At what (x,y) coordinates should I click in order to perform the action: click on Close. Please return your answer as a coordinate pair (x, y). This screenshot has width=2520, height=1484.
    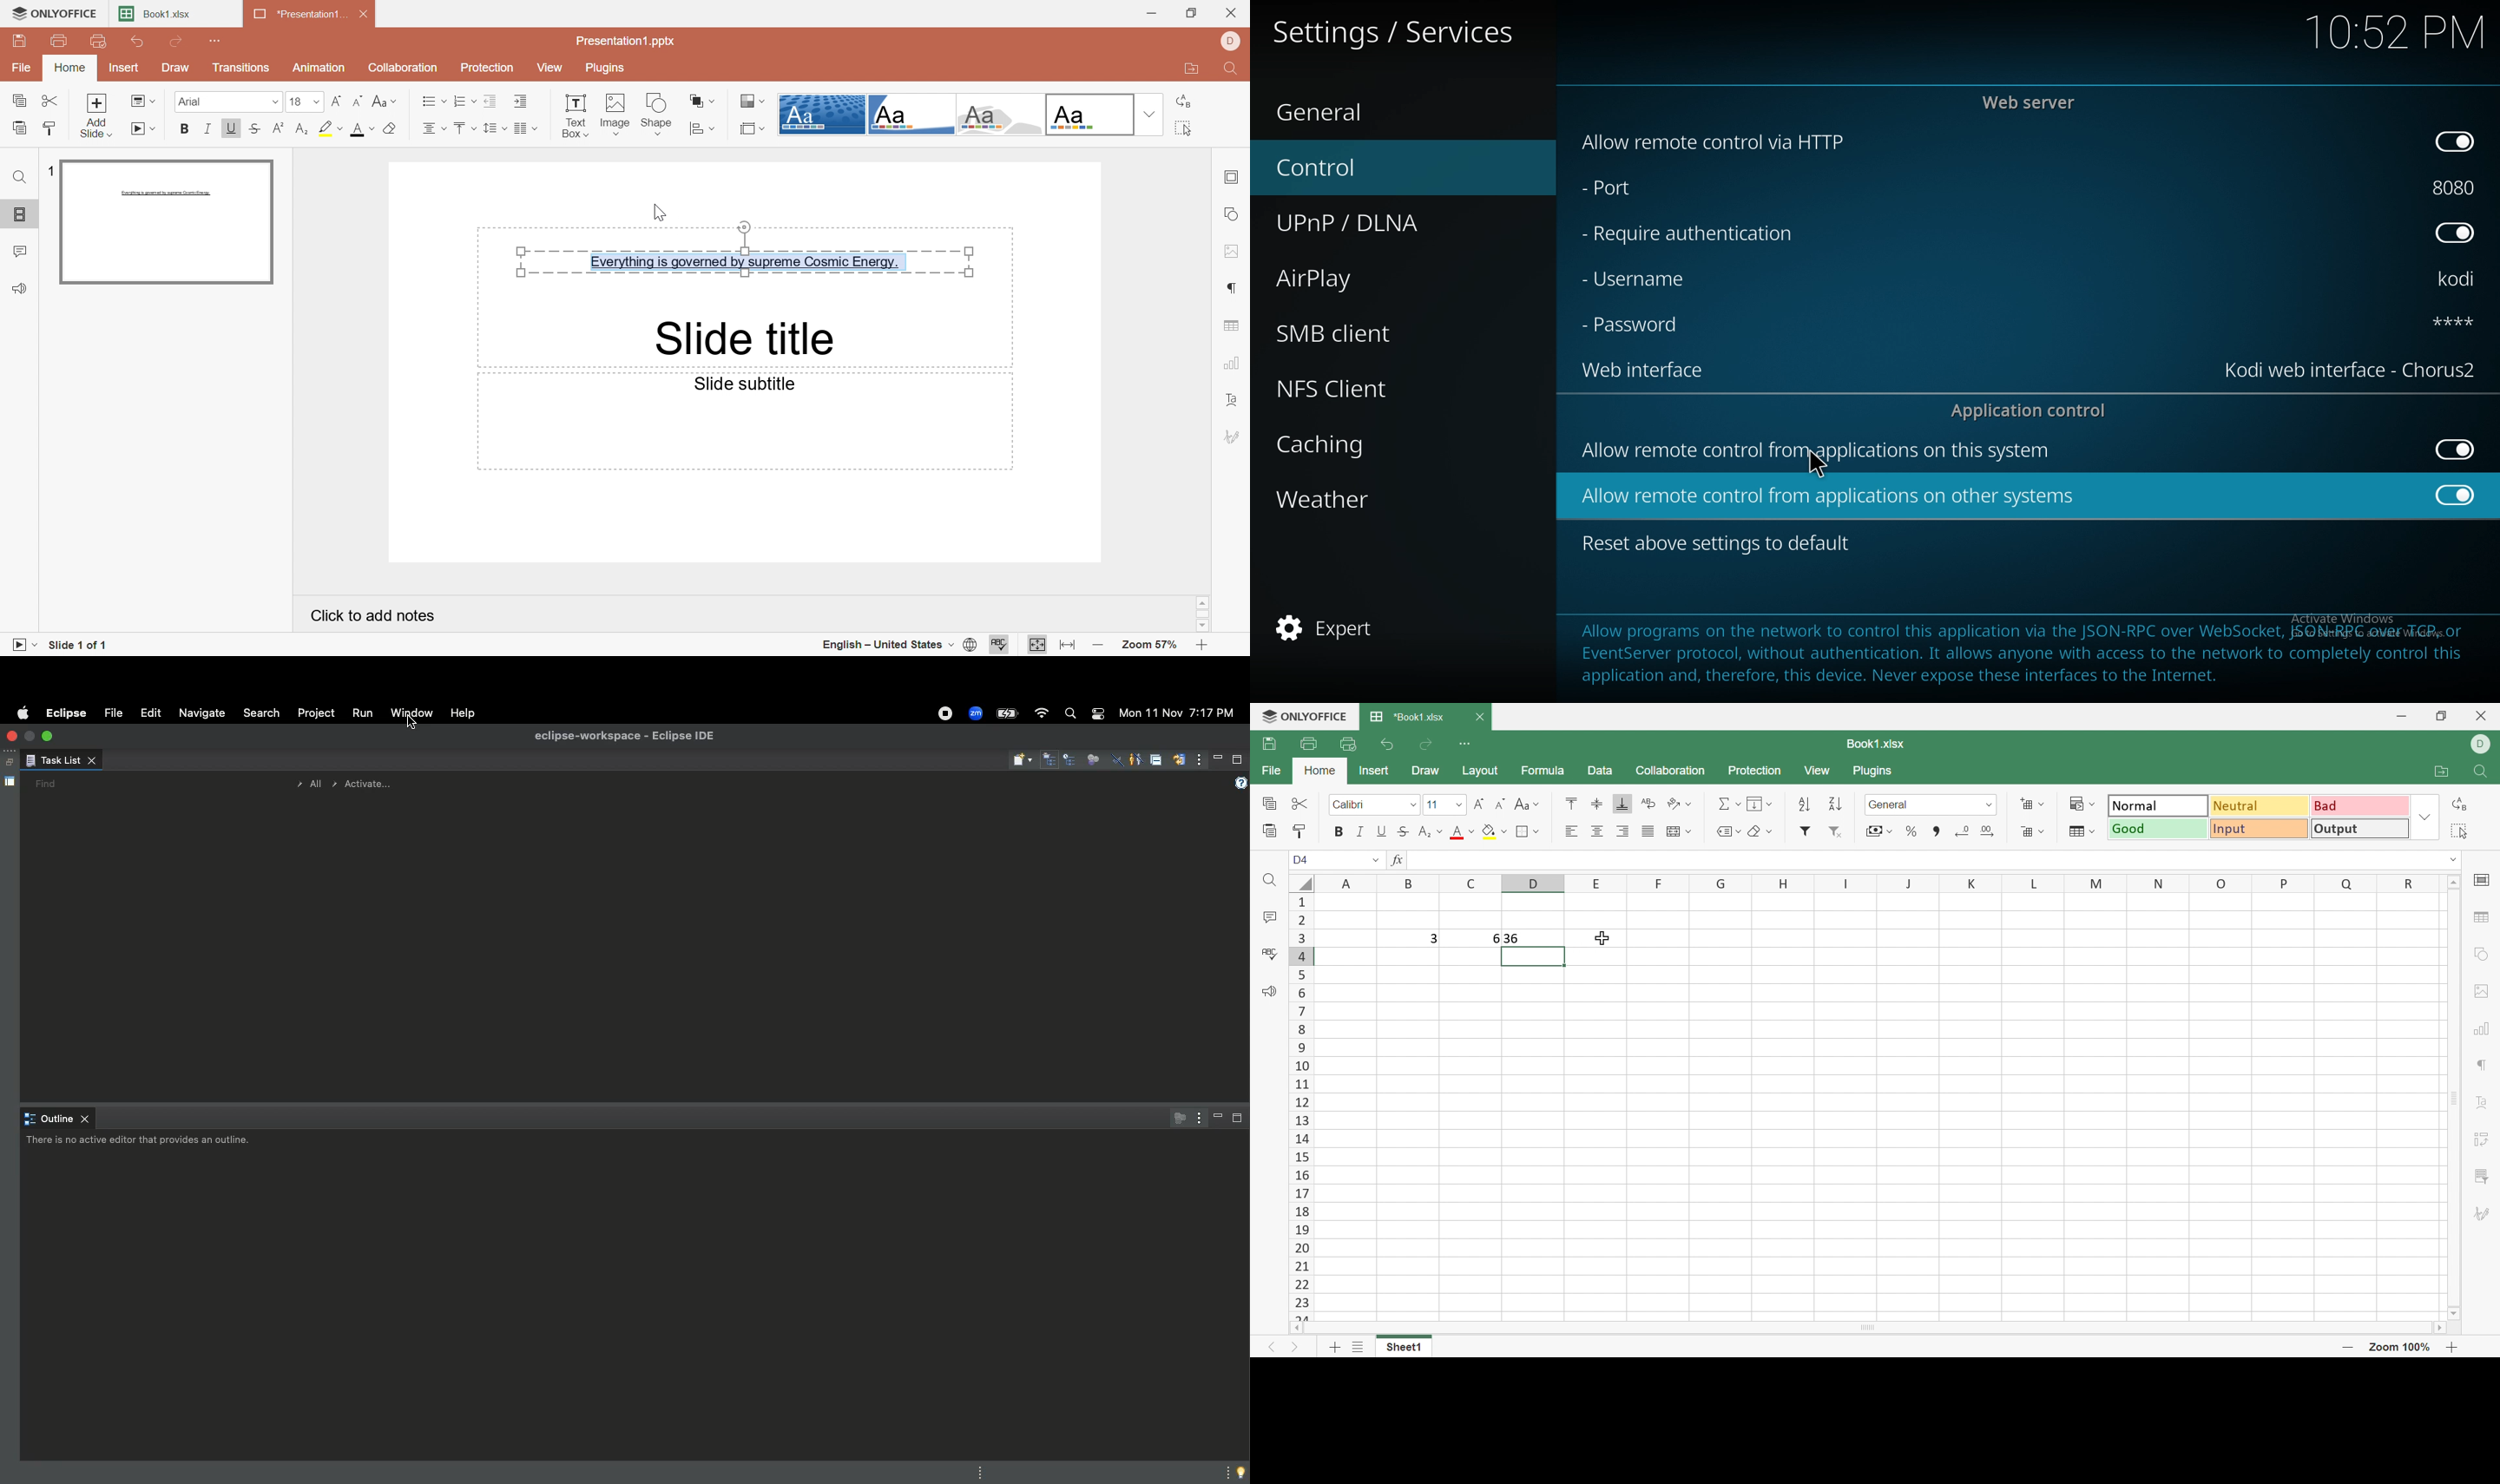
    Looking at the image, I should click on (367, 14).